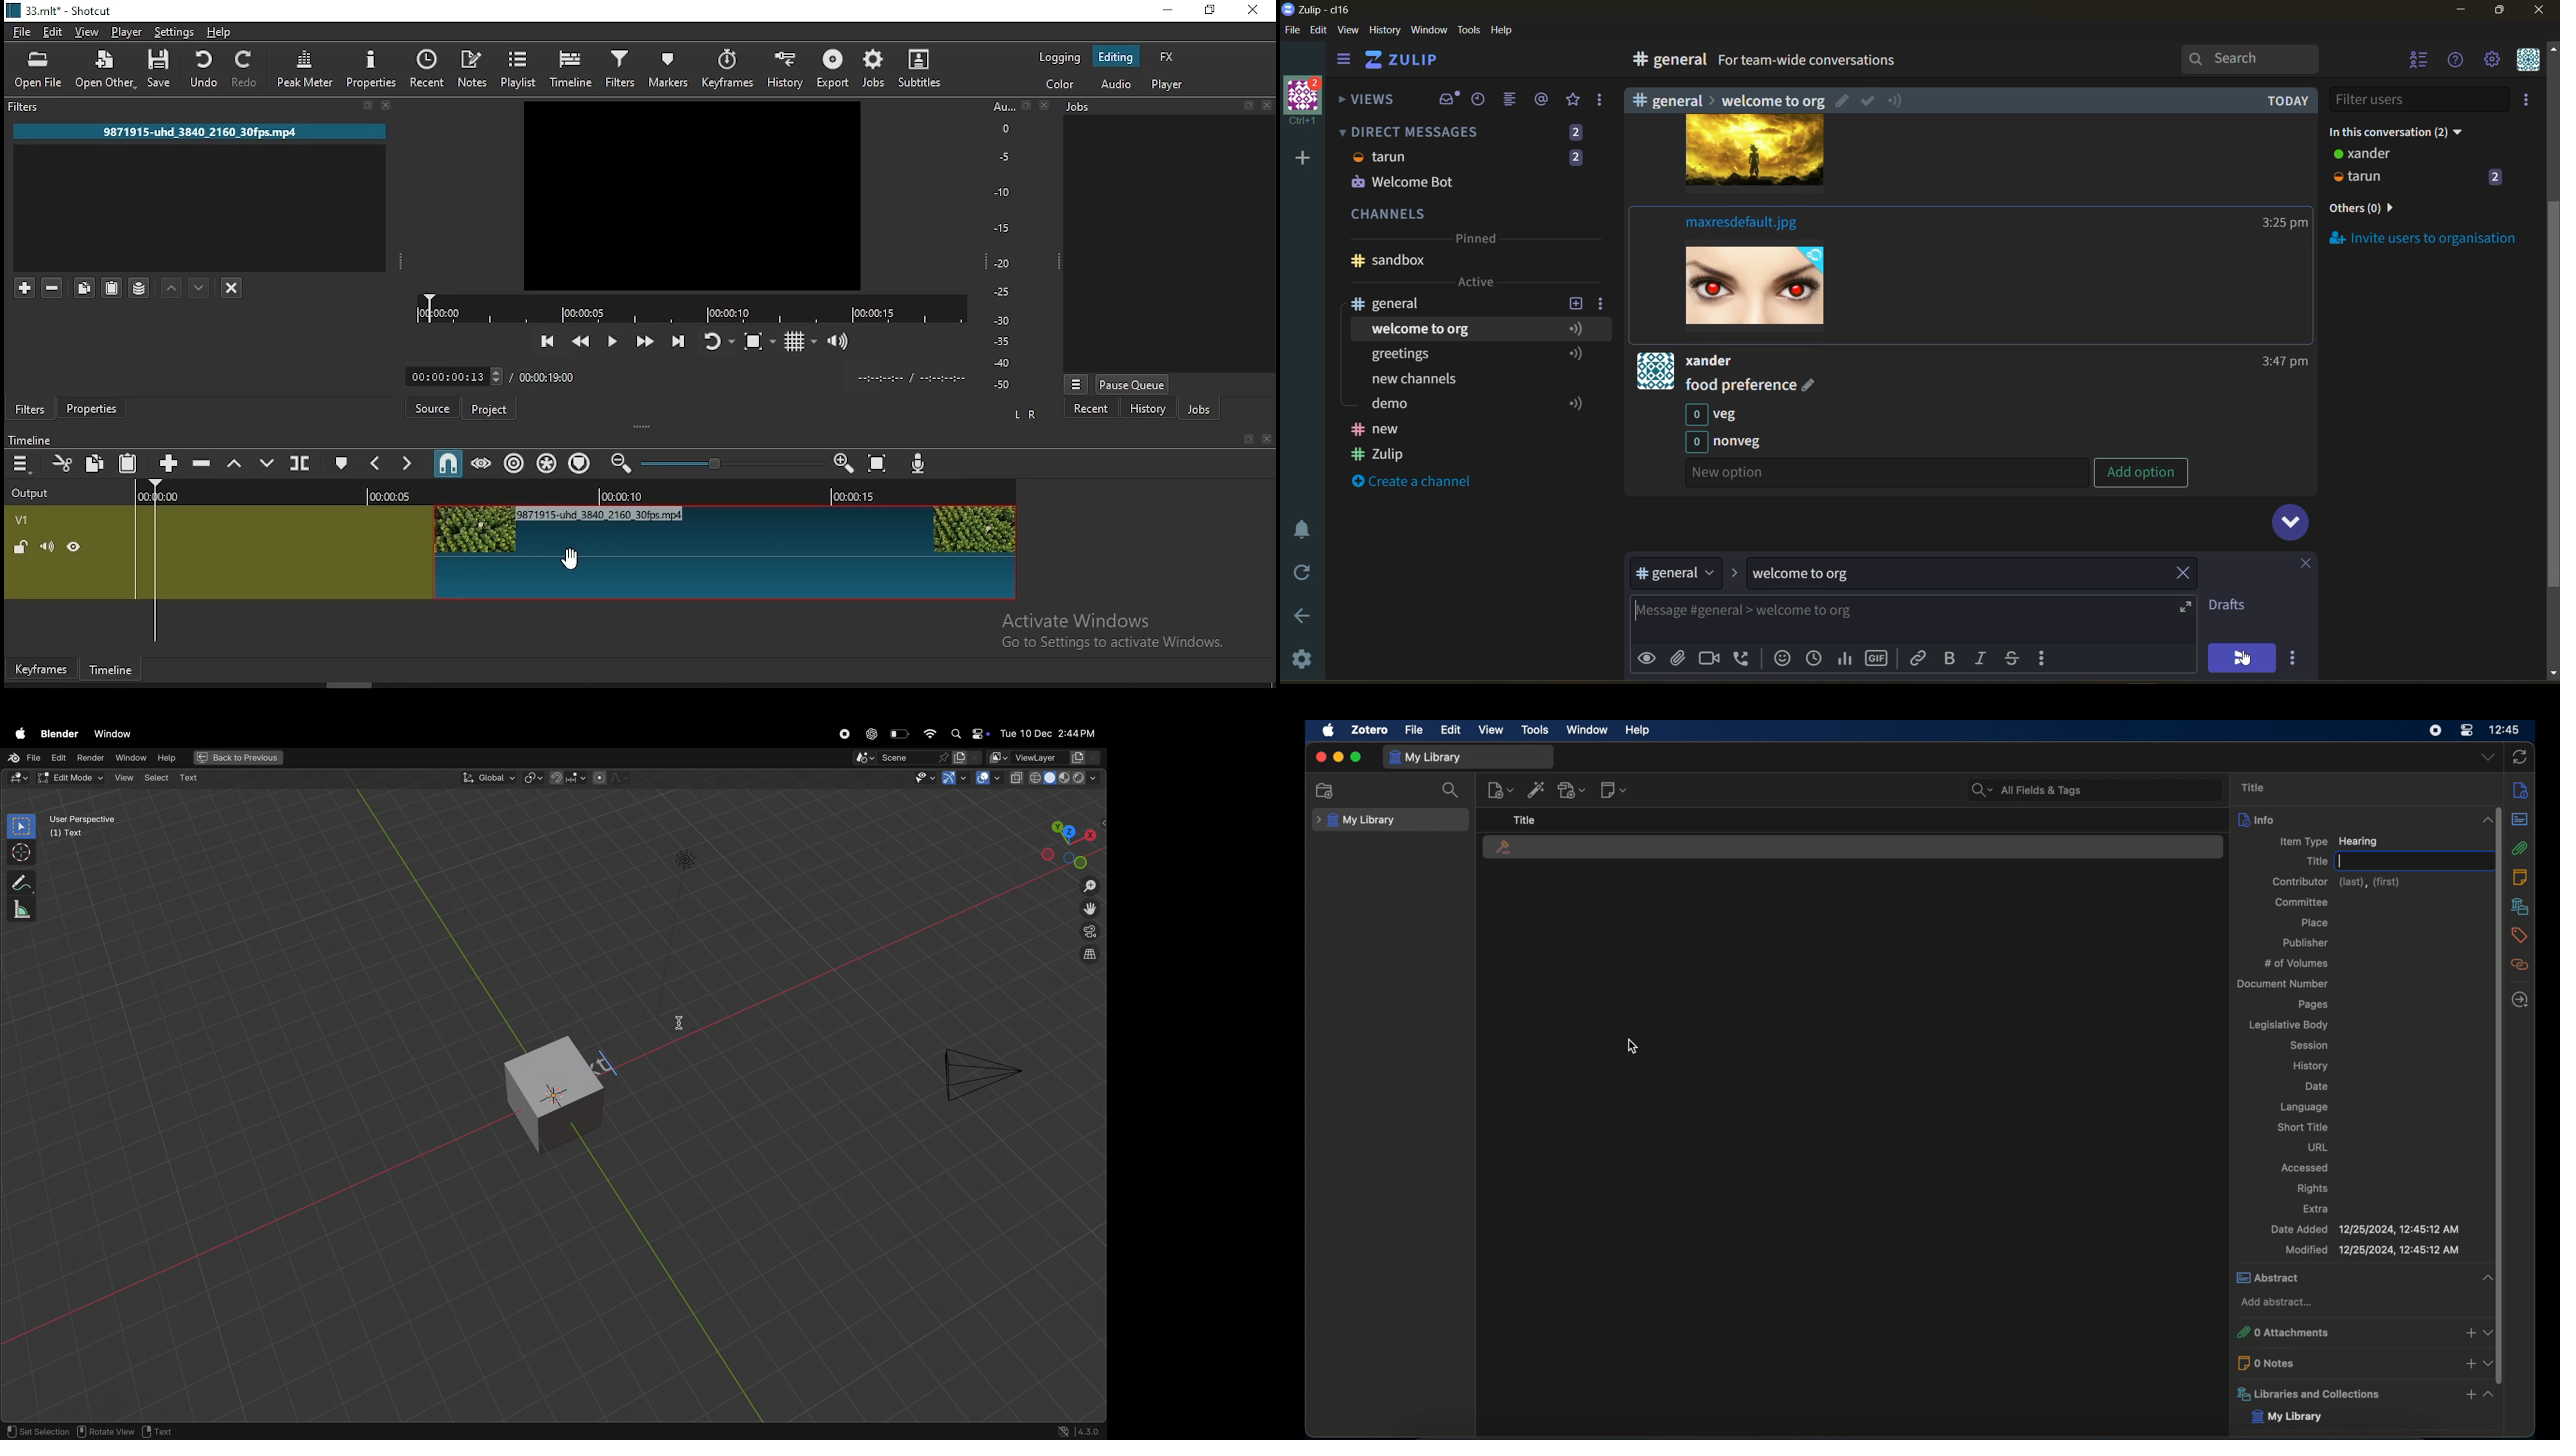 Image resolution: width=2576 pixels, height=1456 pixels. Describe the element at coordinates (547, 339) in the screenshot. I see `skip to previous point` at that location.